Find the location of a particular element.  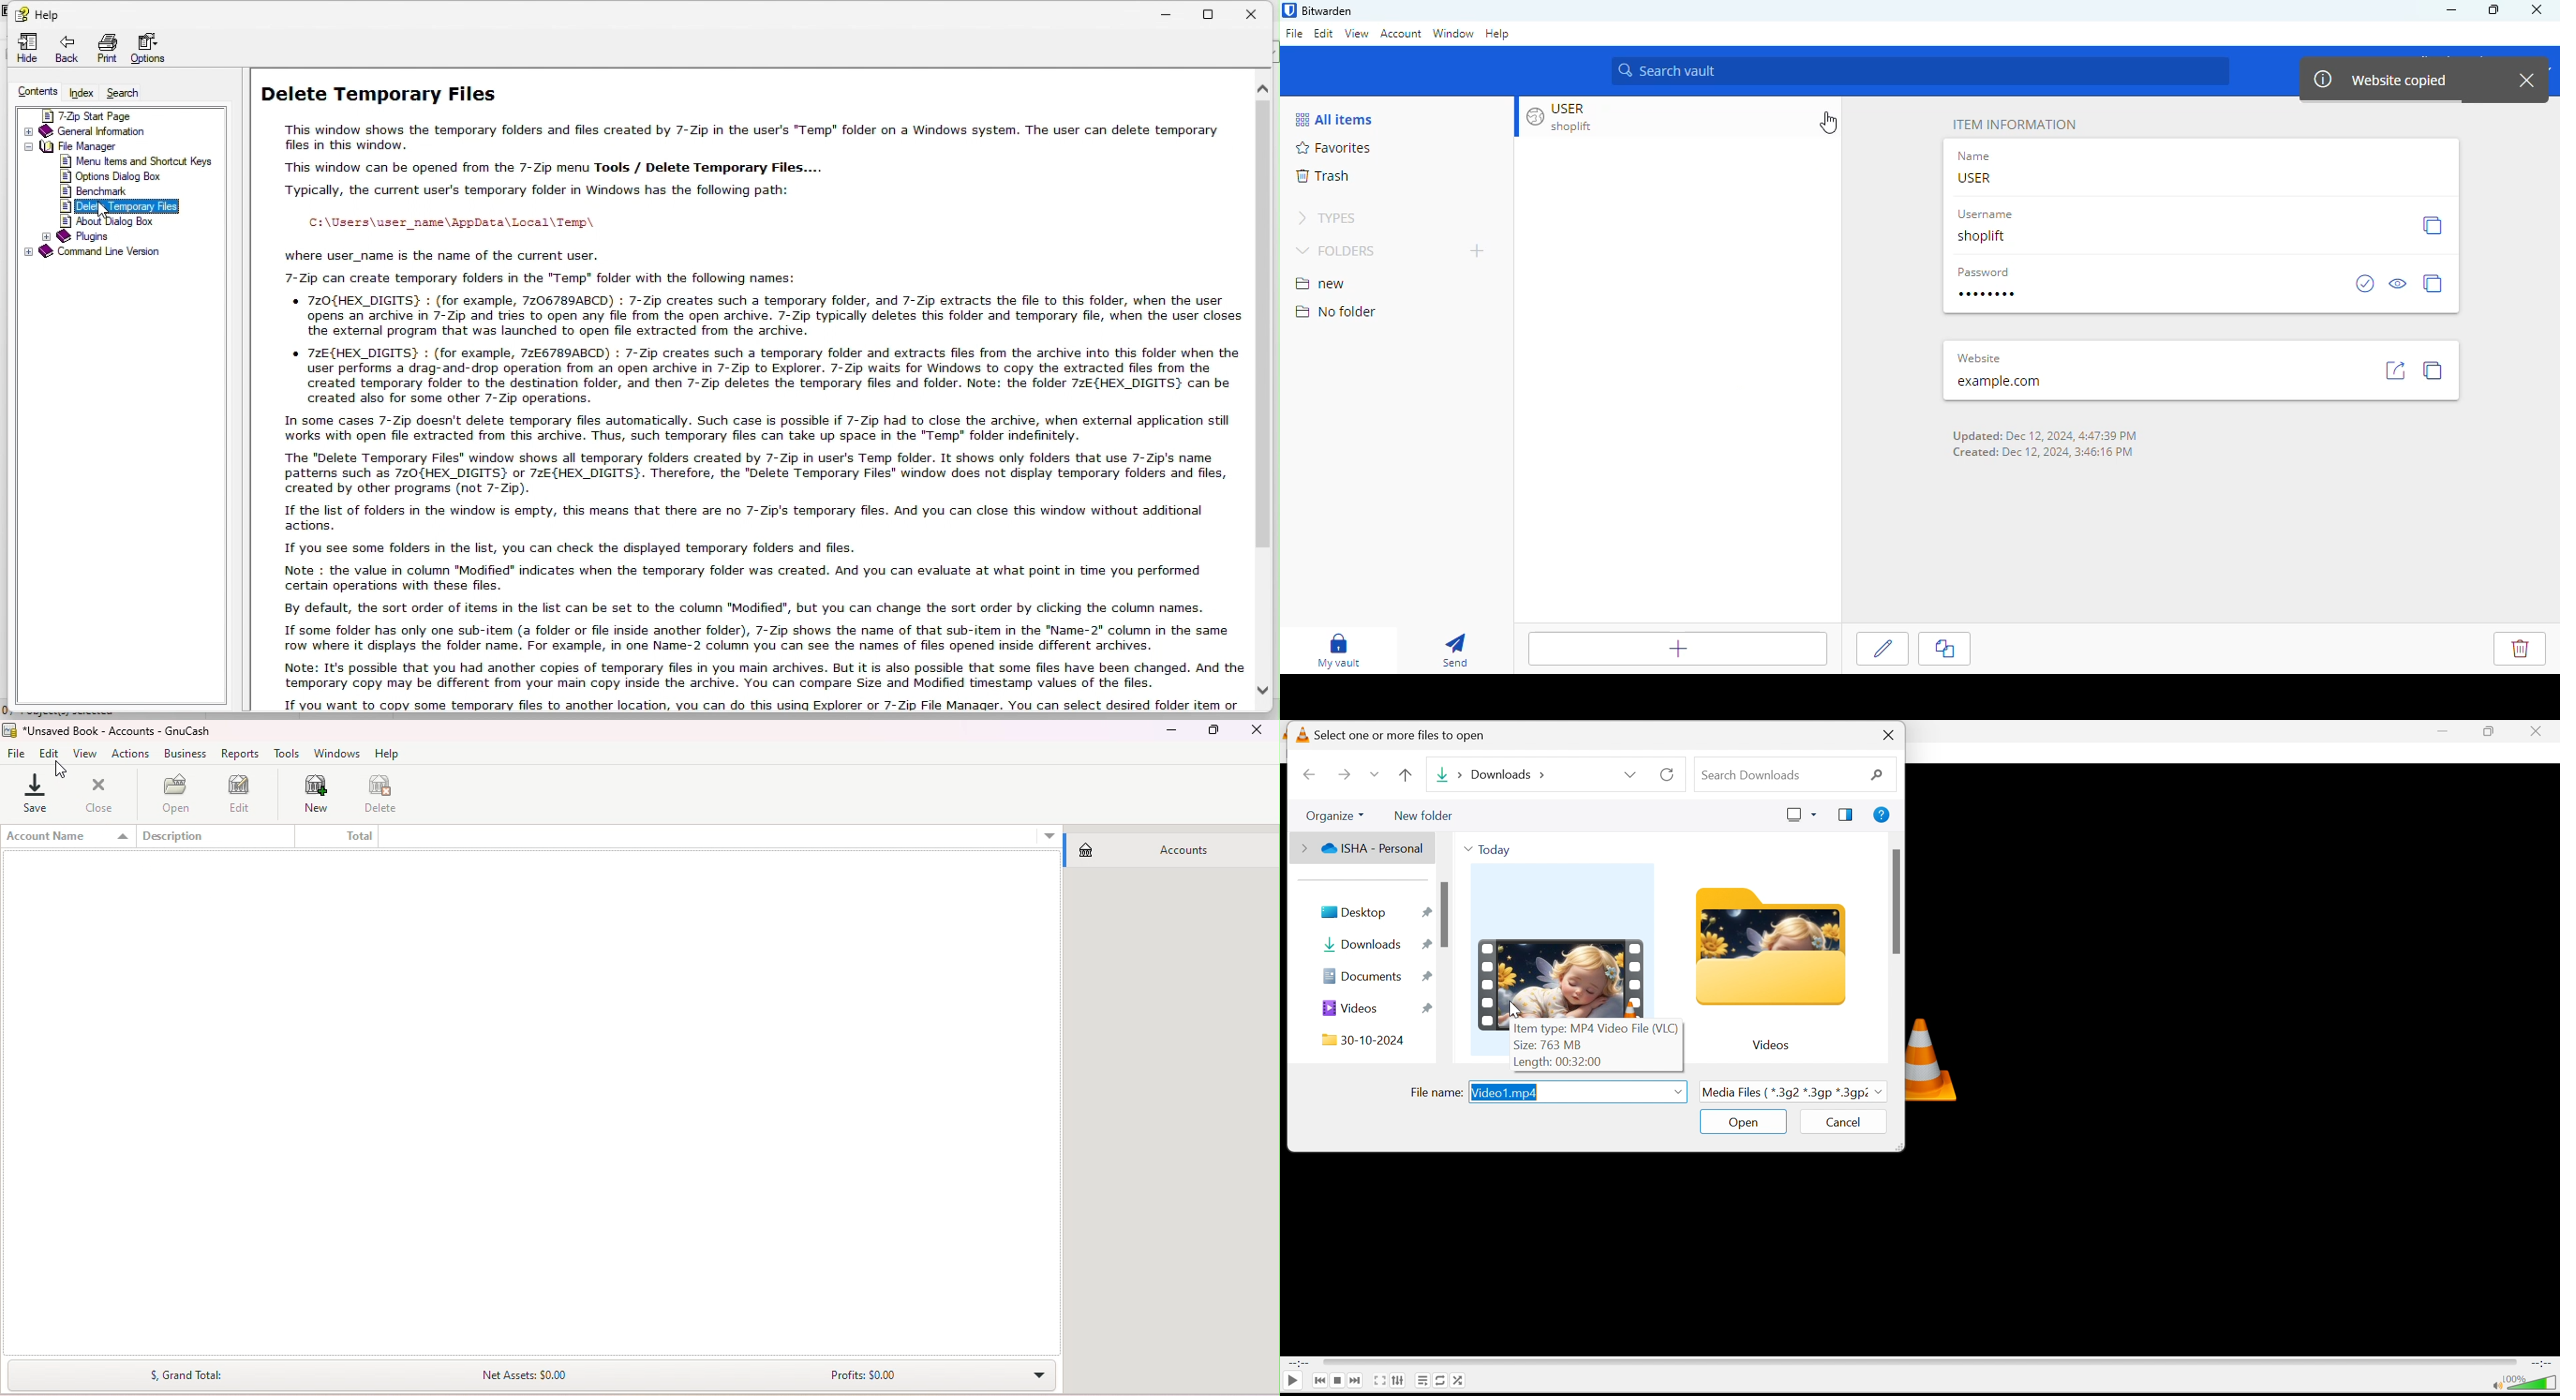

favorites is located at coordinates (1333, 148).